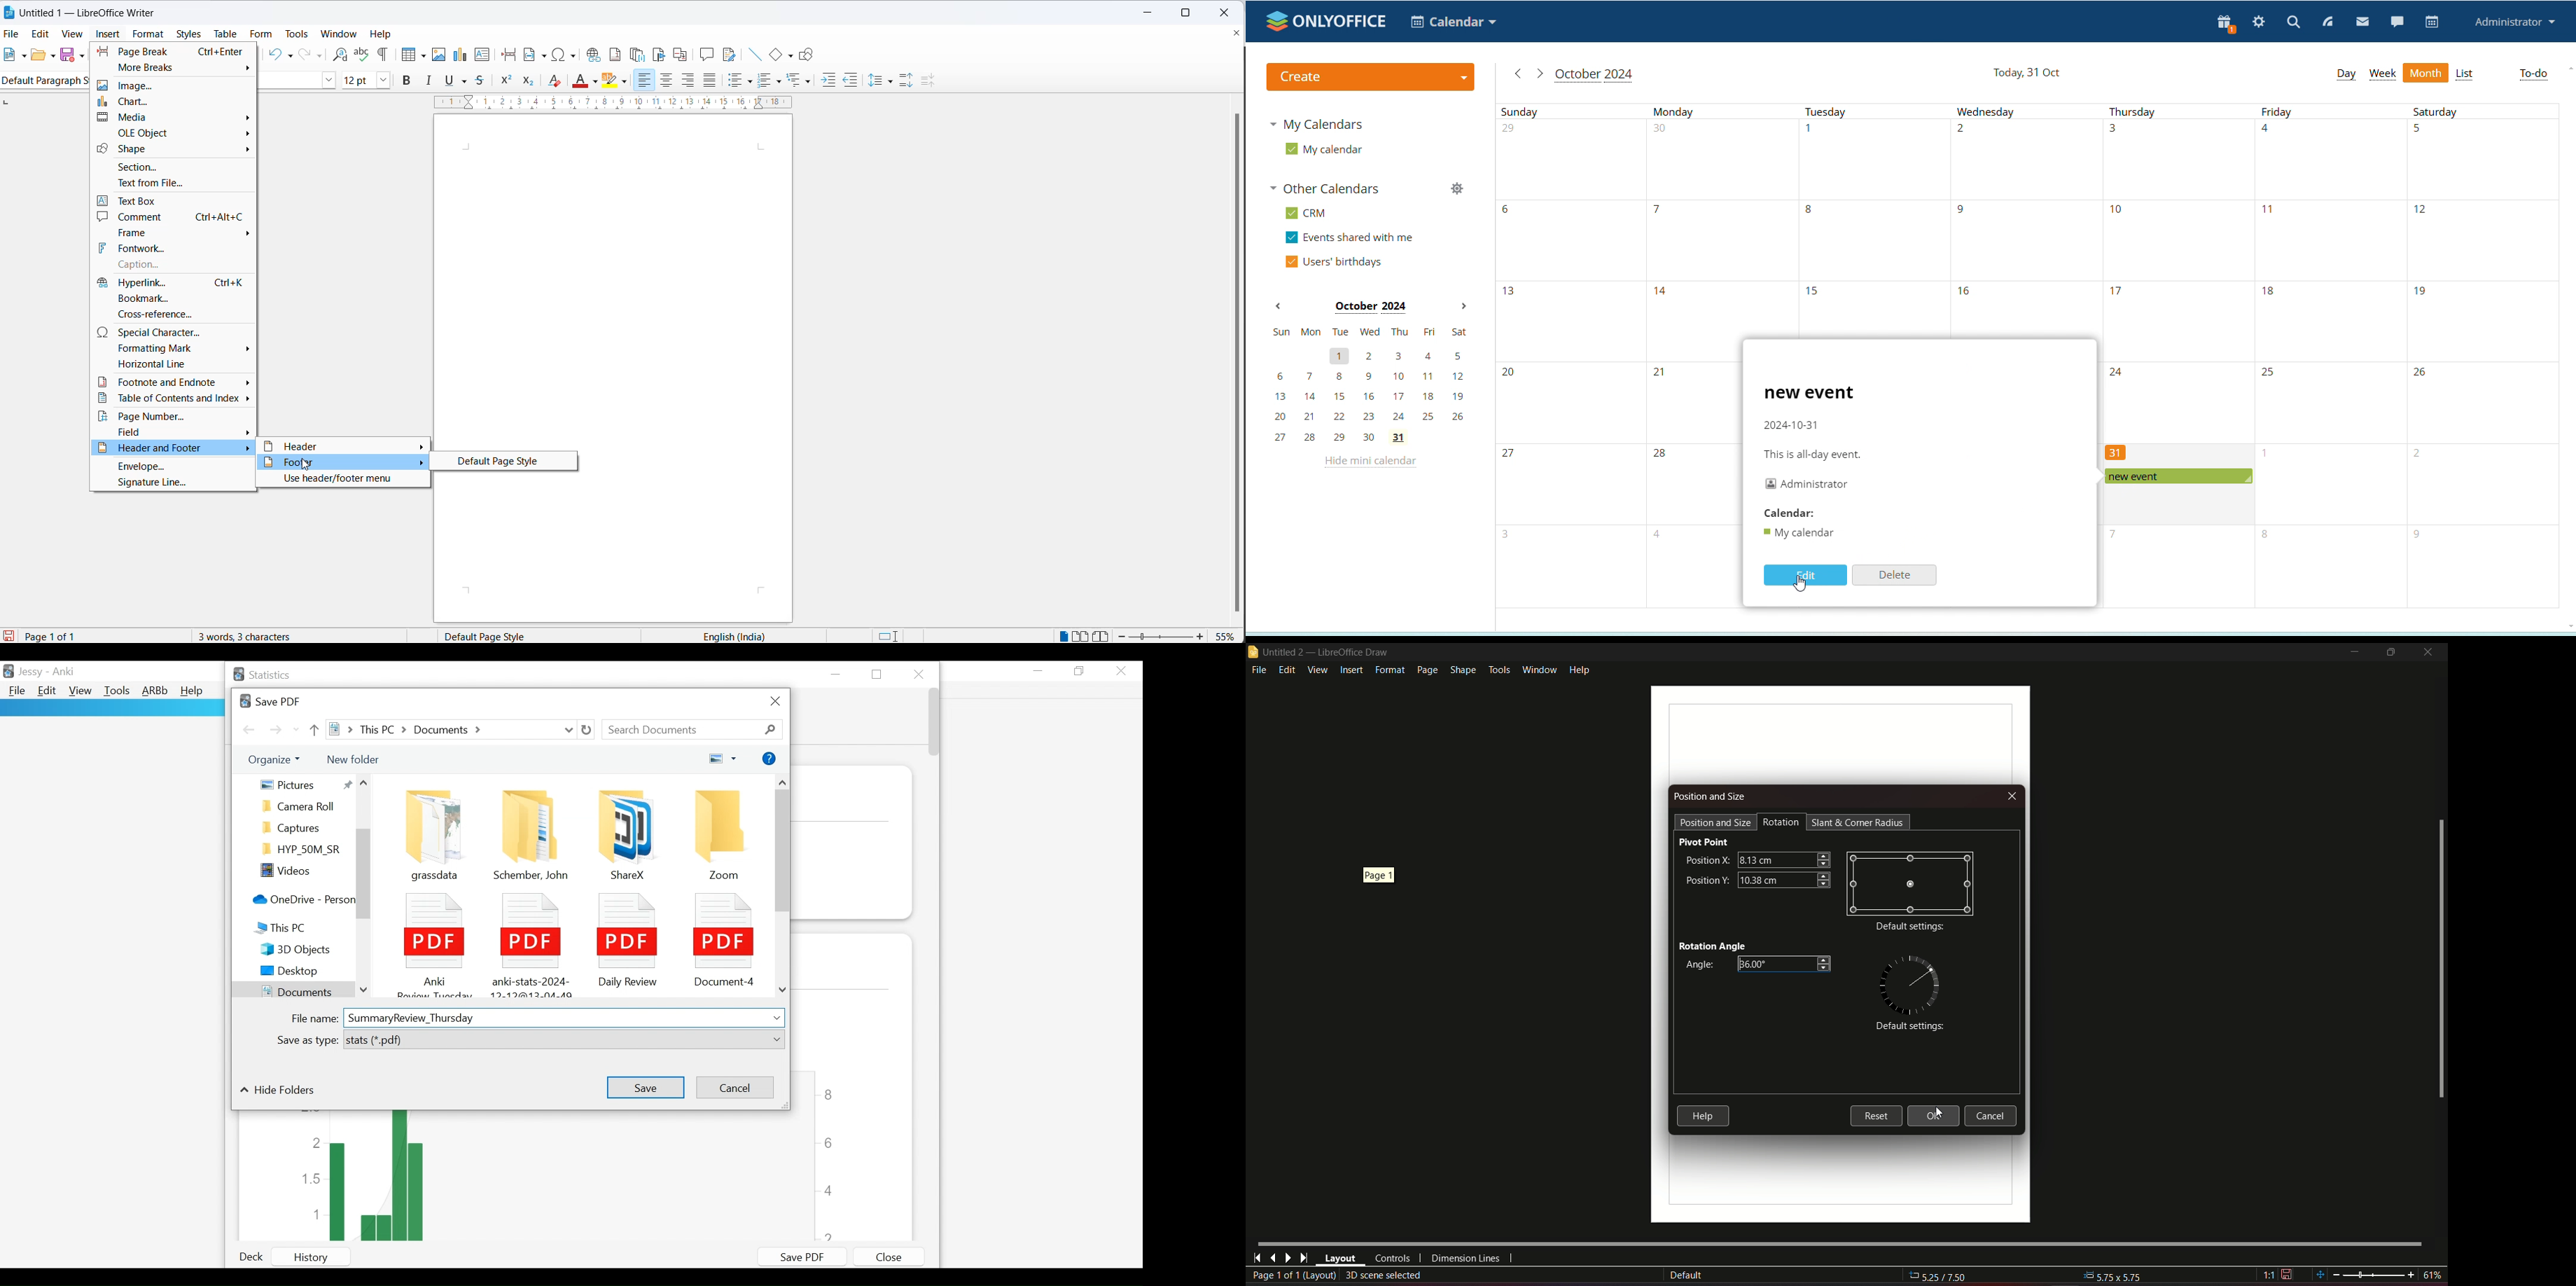 The width and height of the screenshot is (2576, 1288). Describe the element at coordinates (327, 81) in the screenshot. I see `font name options` at that location.